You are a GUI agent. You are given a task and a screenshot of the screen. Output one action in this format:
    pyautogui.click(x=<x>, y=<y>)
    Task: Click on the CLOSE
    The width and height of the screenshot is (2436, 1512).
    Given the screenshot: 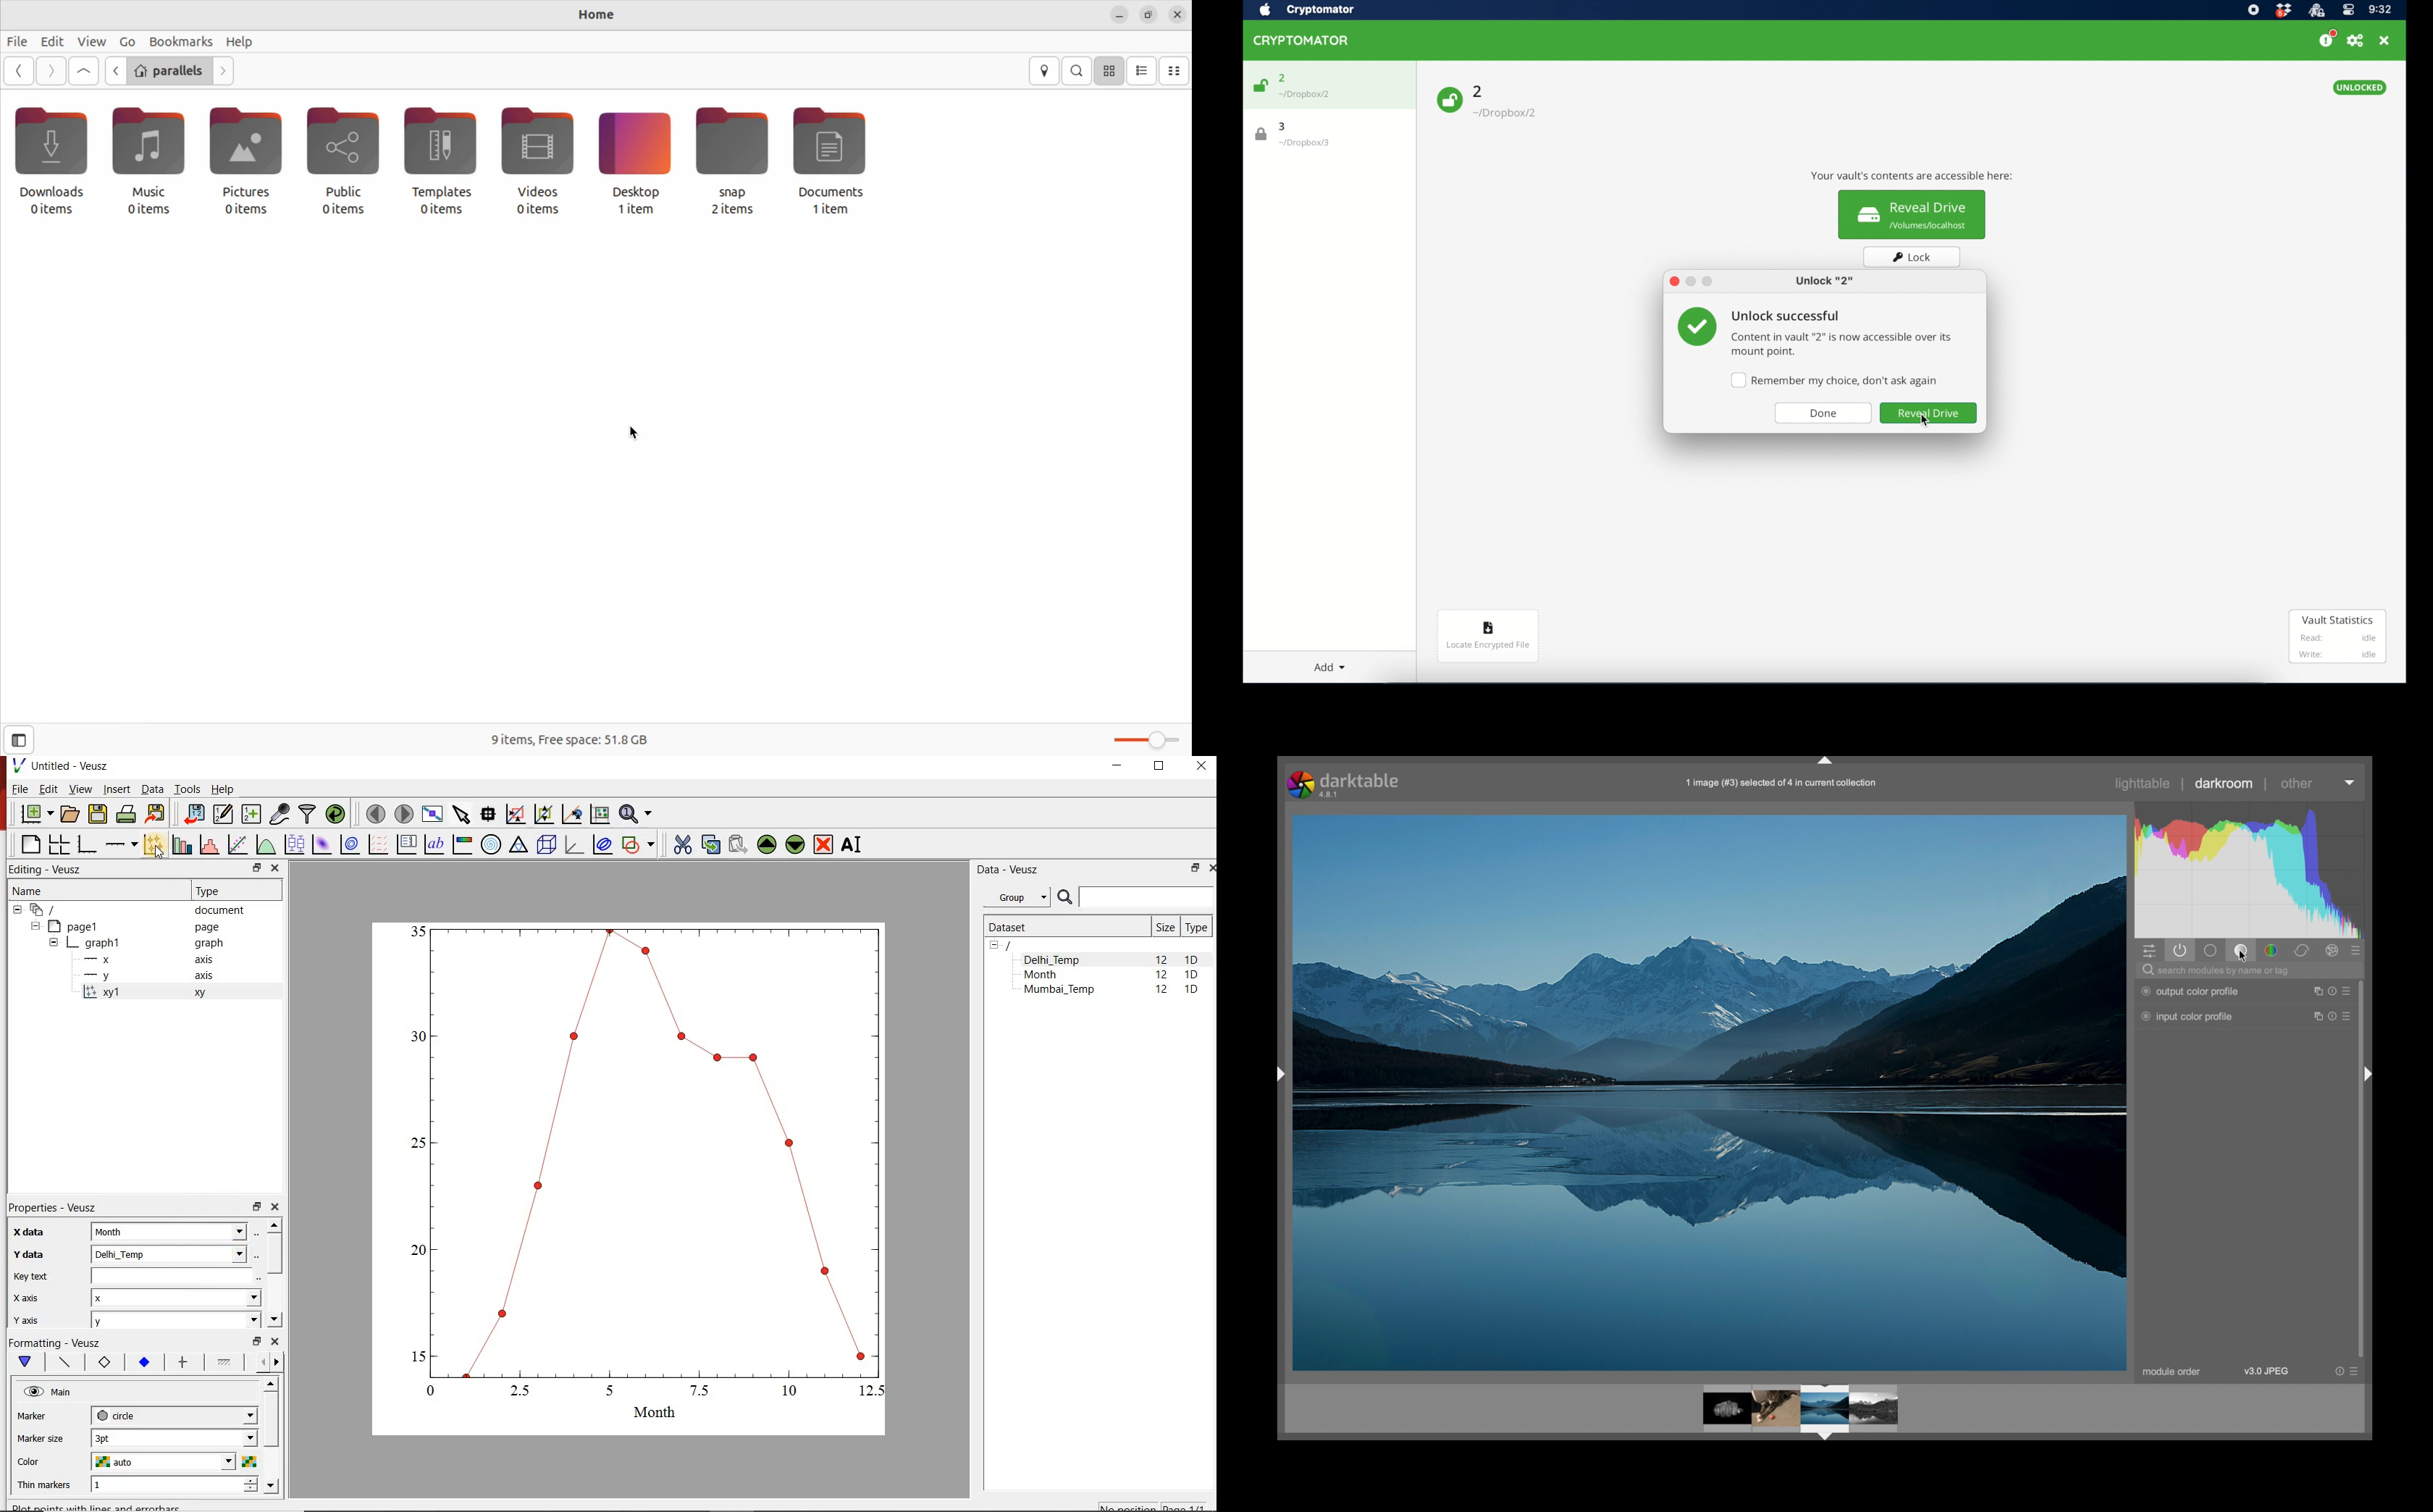 What is the action you would take?
    pyautogui.click(x=1211, y=868)
    